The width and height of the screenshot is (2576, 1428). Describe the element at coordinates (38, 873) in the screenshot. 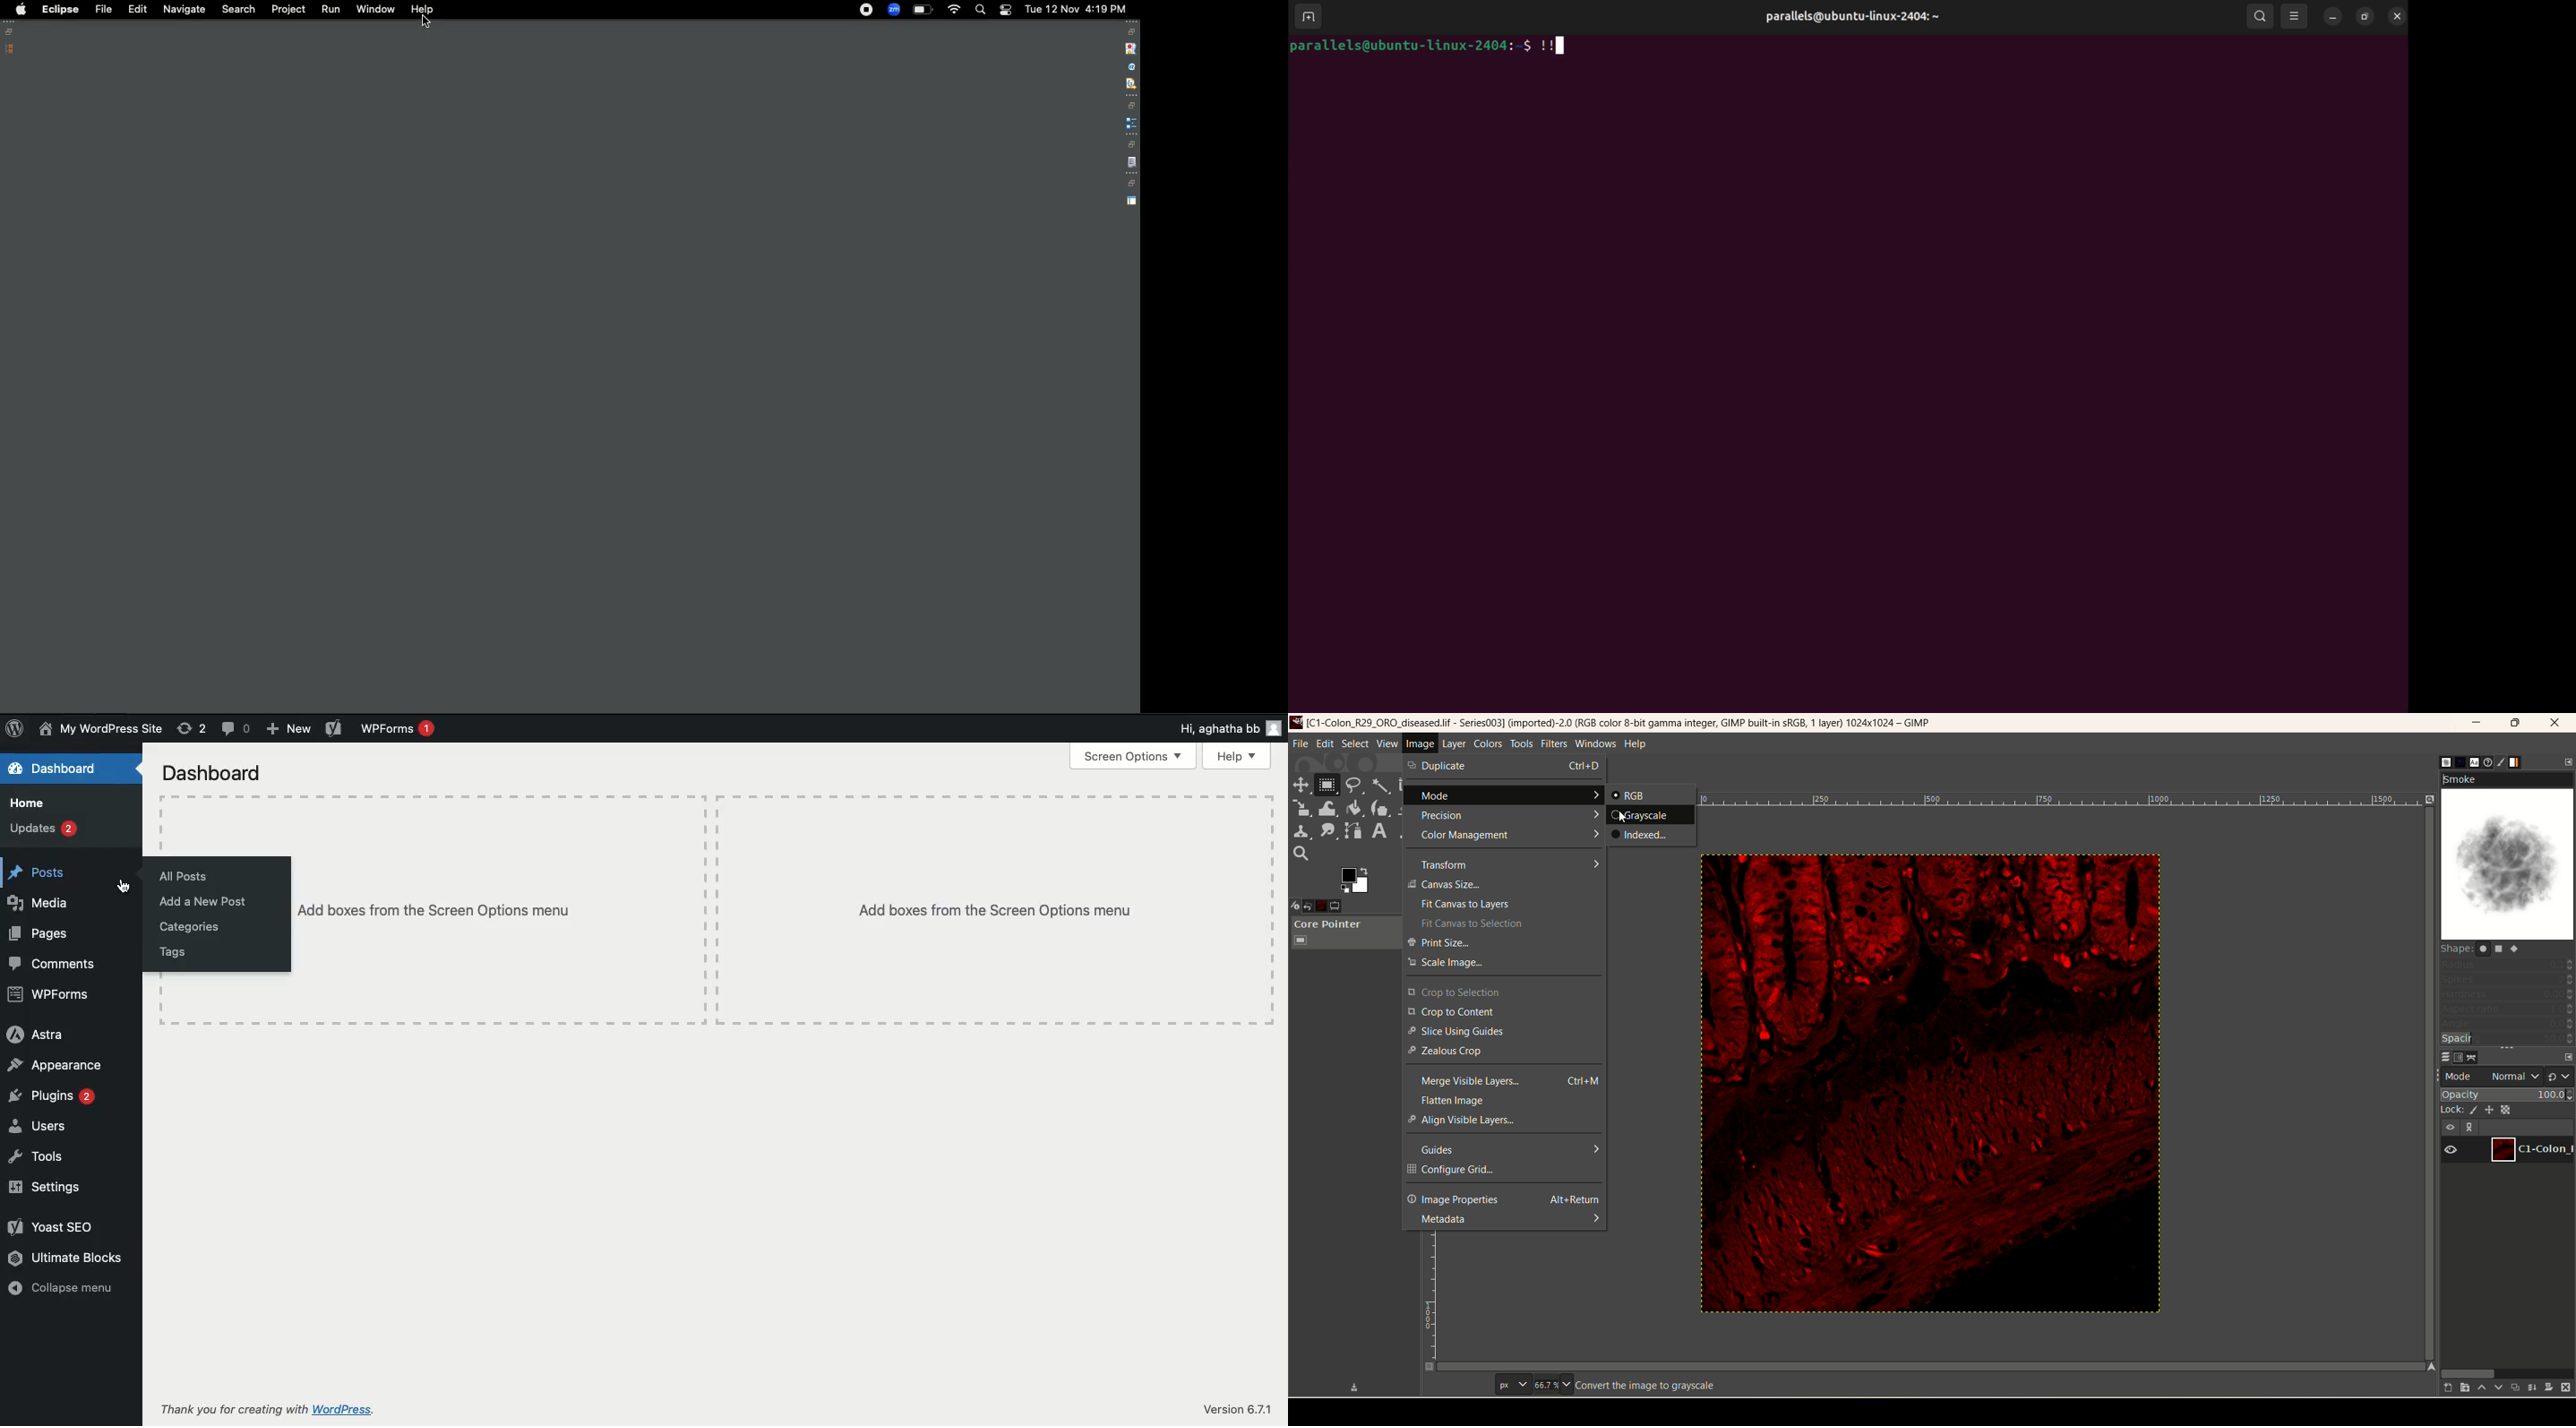

I see `Posts` at that location.